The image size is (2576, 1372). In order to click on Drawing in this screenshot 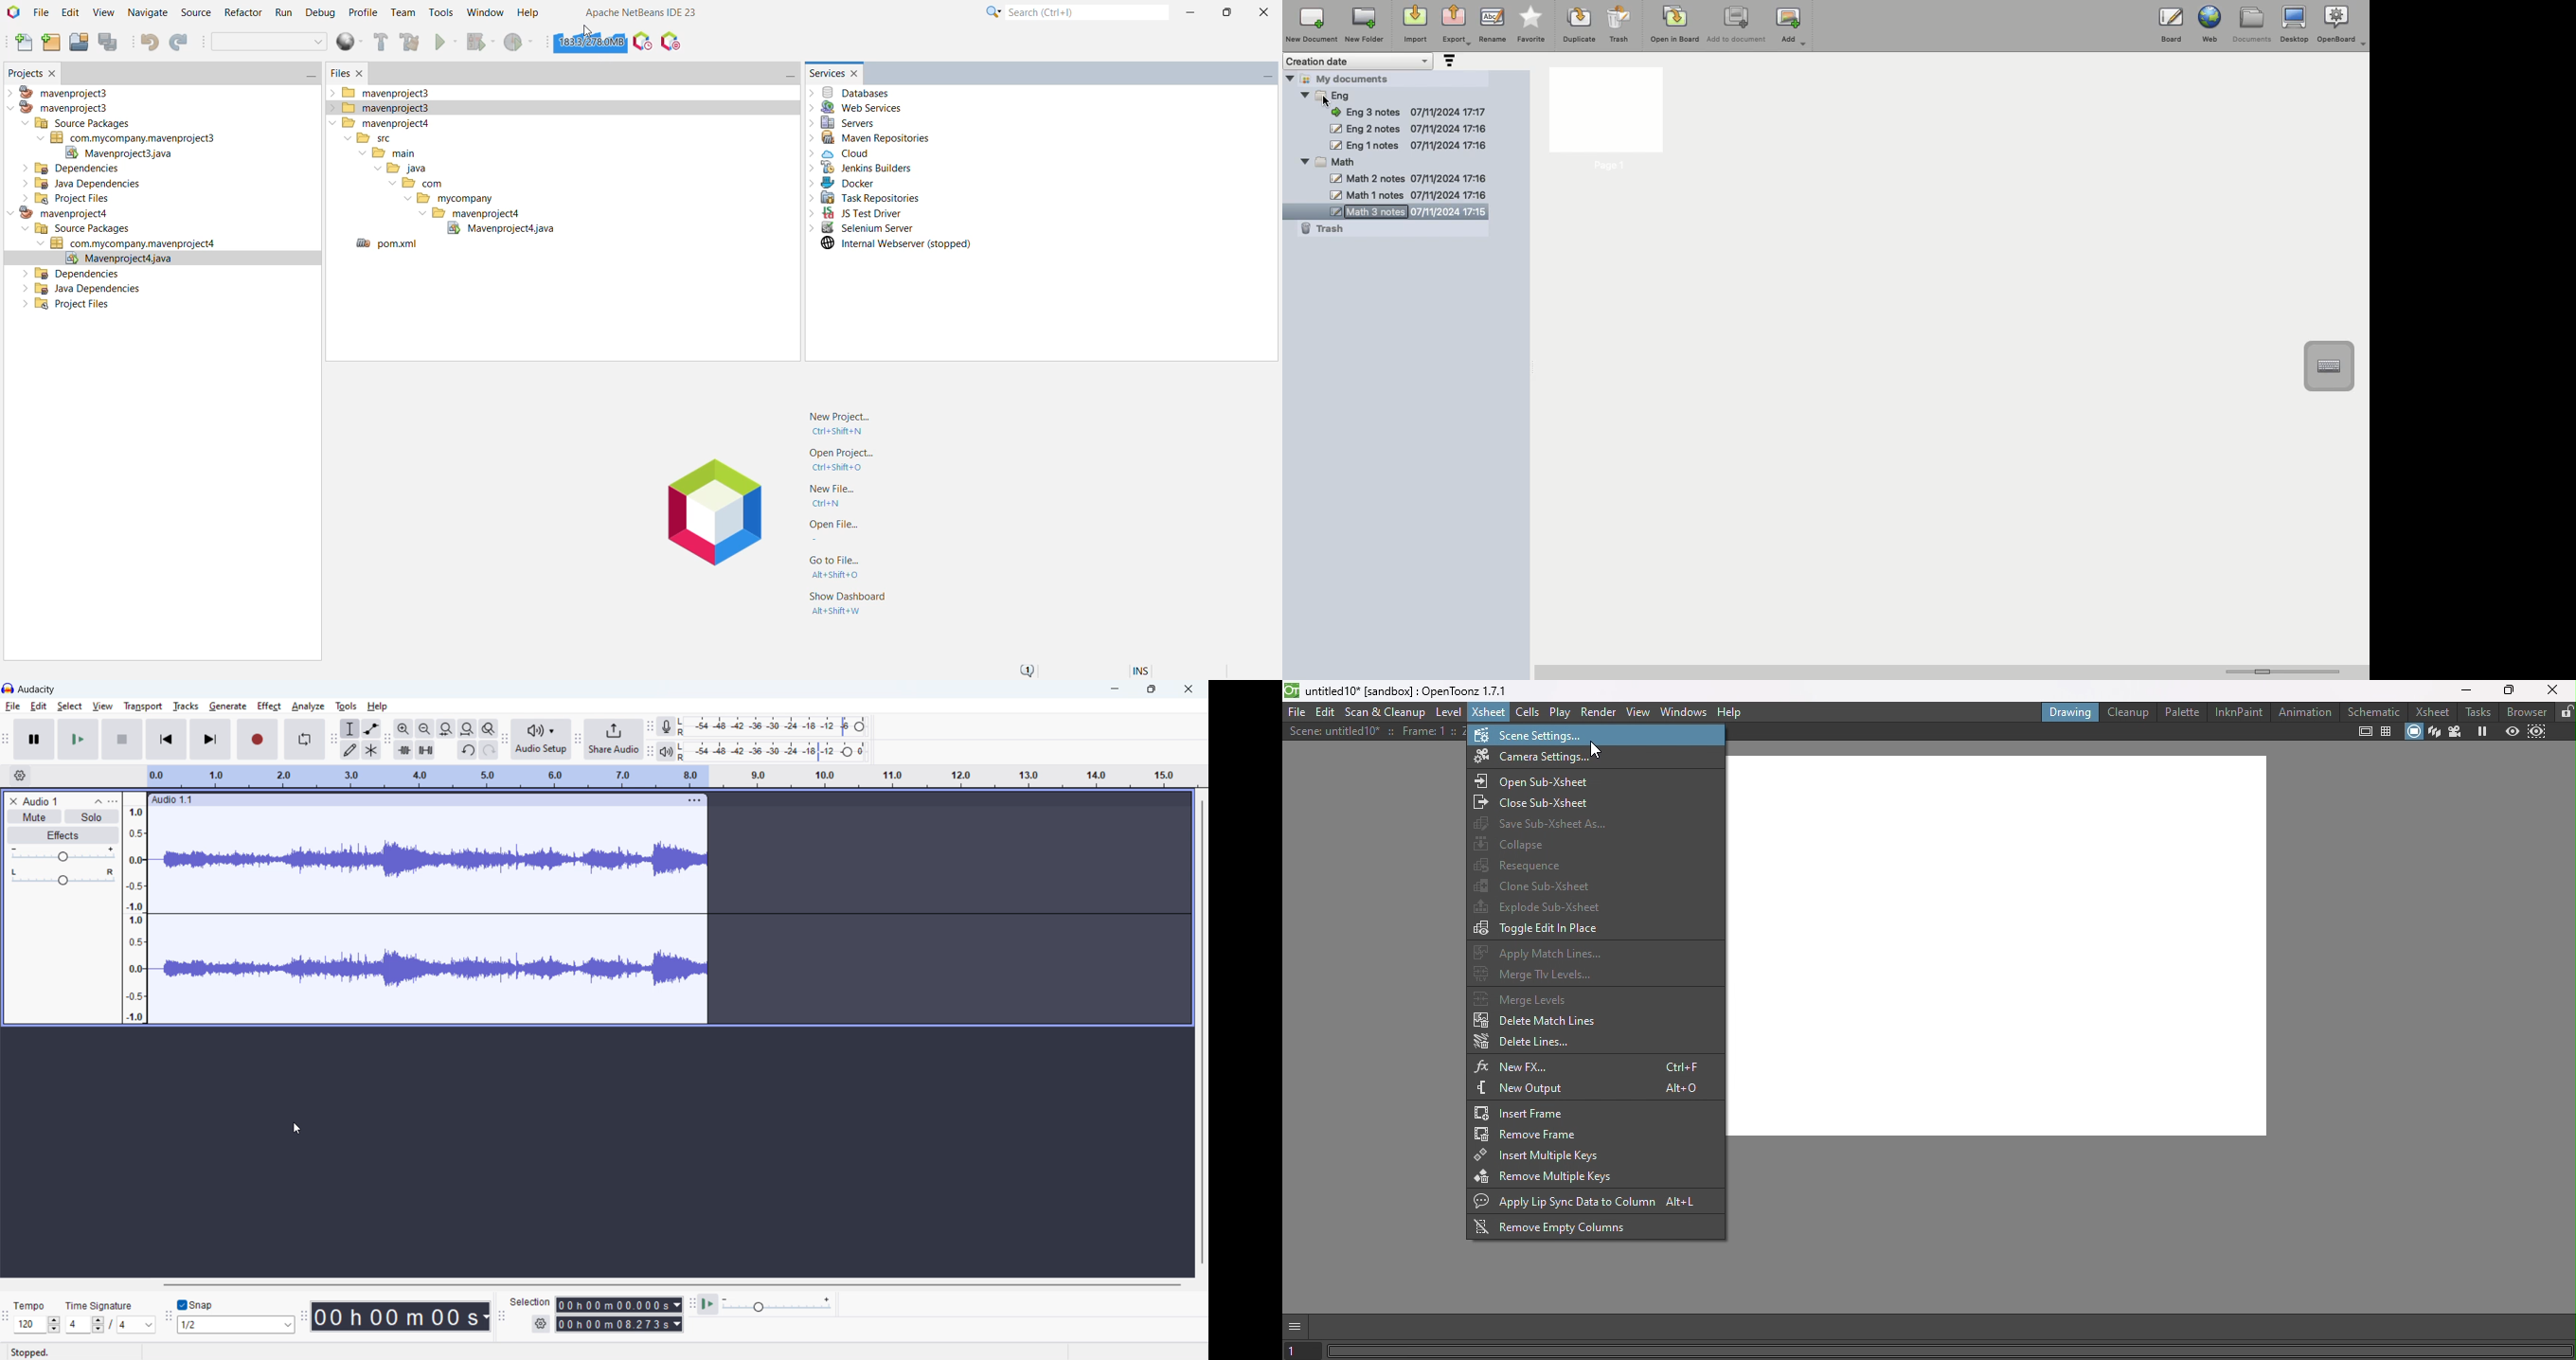, I will do `click(2068, 711)`.